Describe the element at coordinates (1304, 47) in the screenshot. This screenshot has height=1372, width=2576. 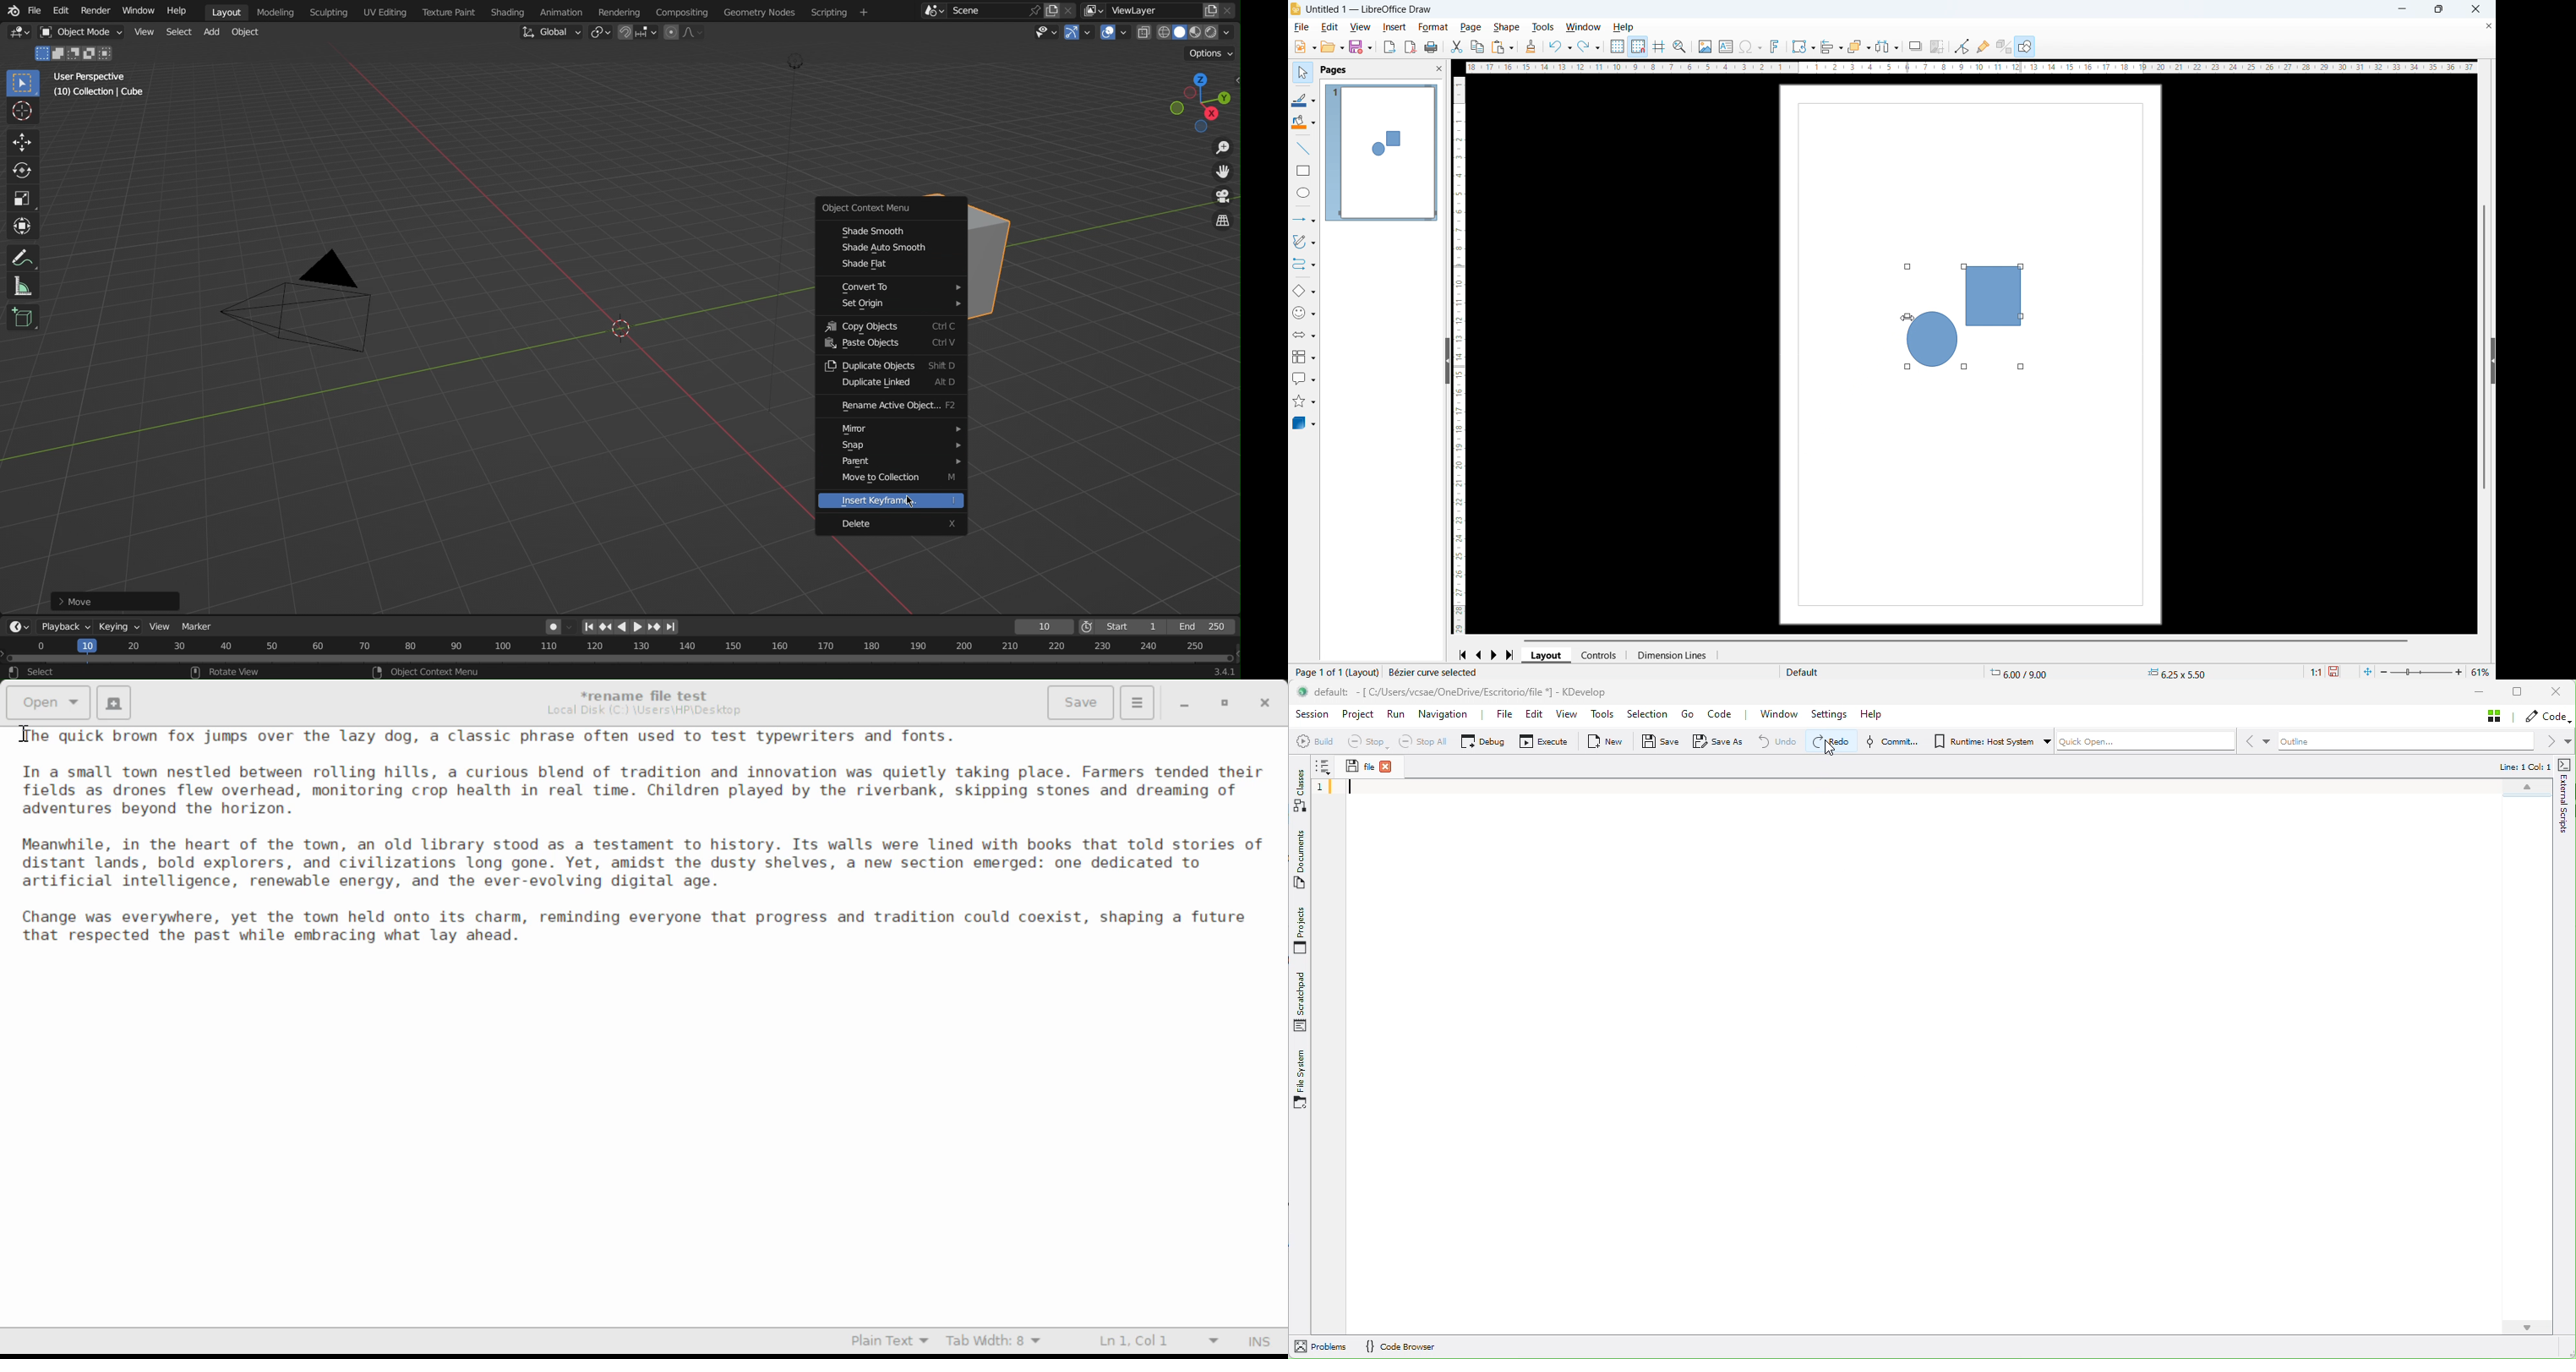
I see `New ` at that location.